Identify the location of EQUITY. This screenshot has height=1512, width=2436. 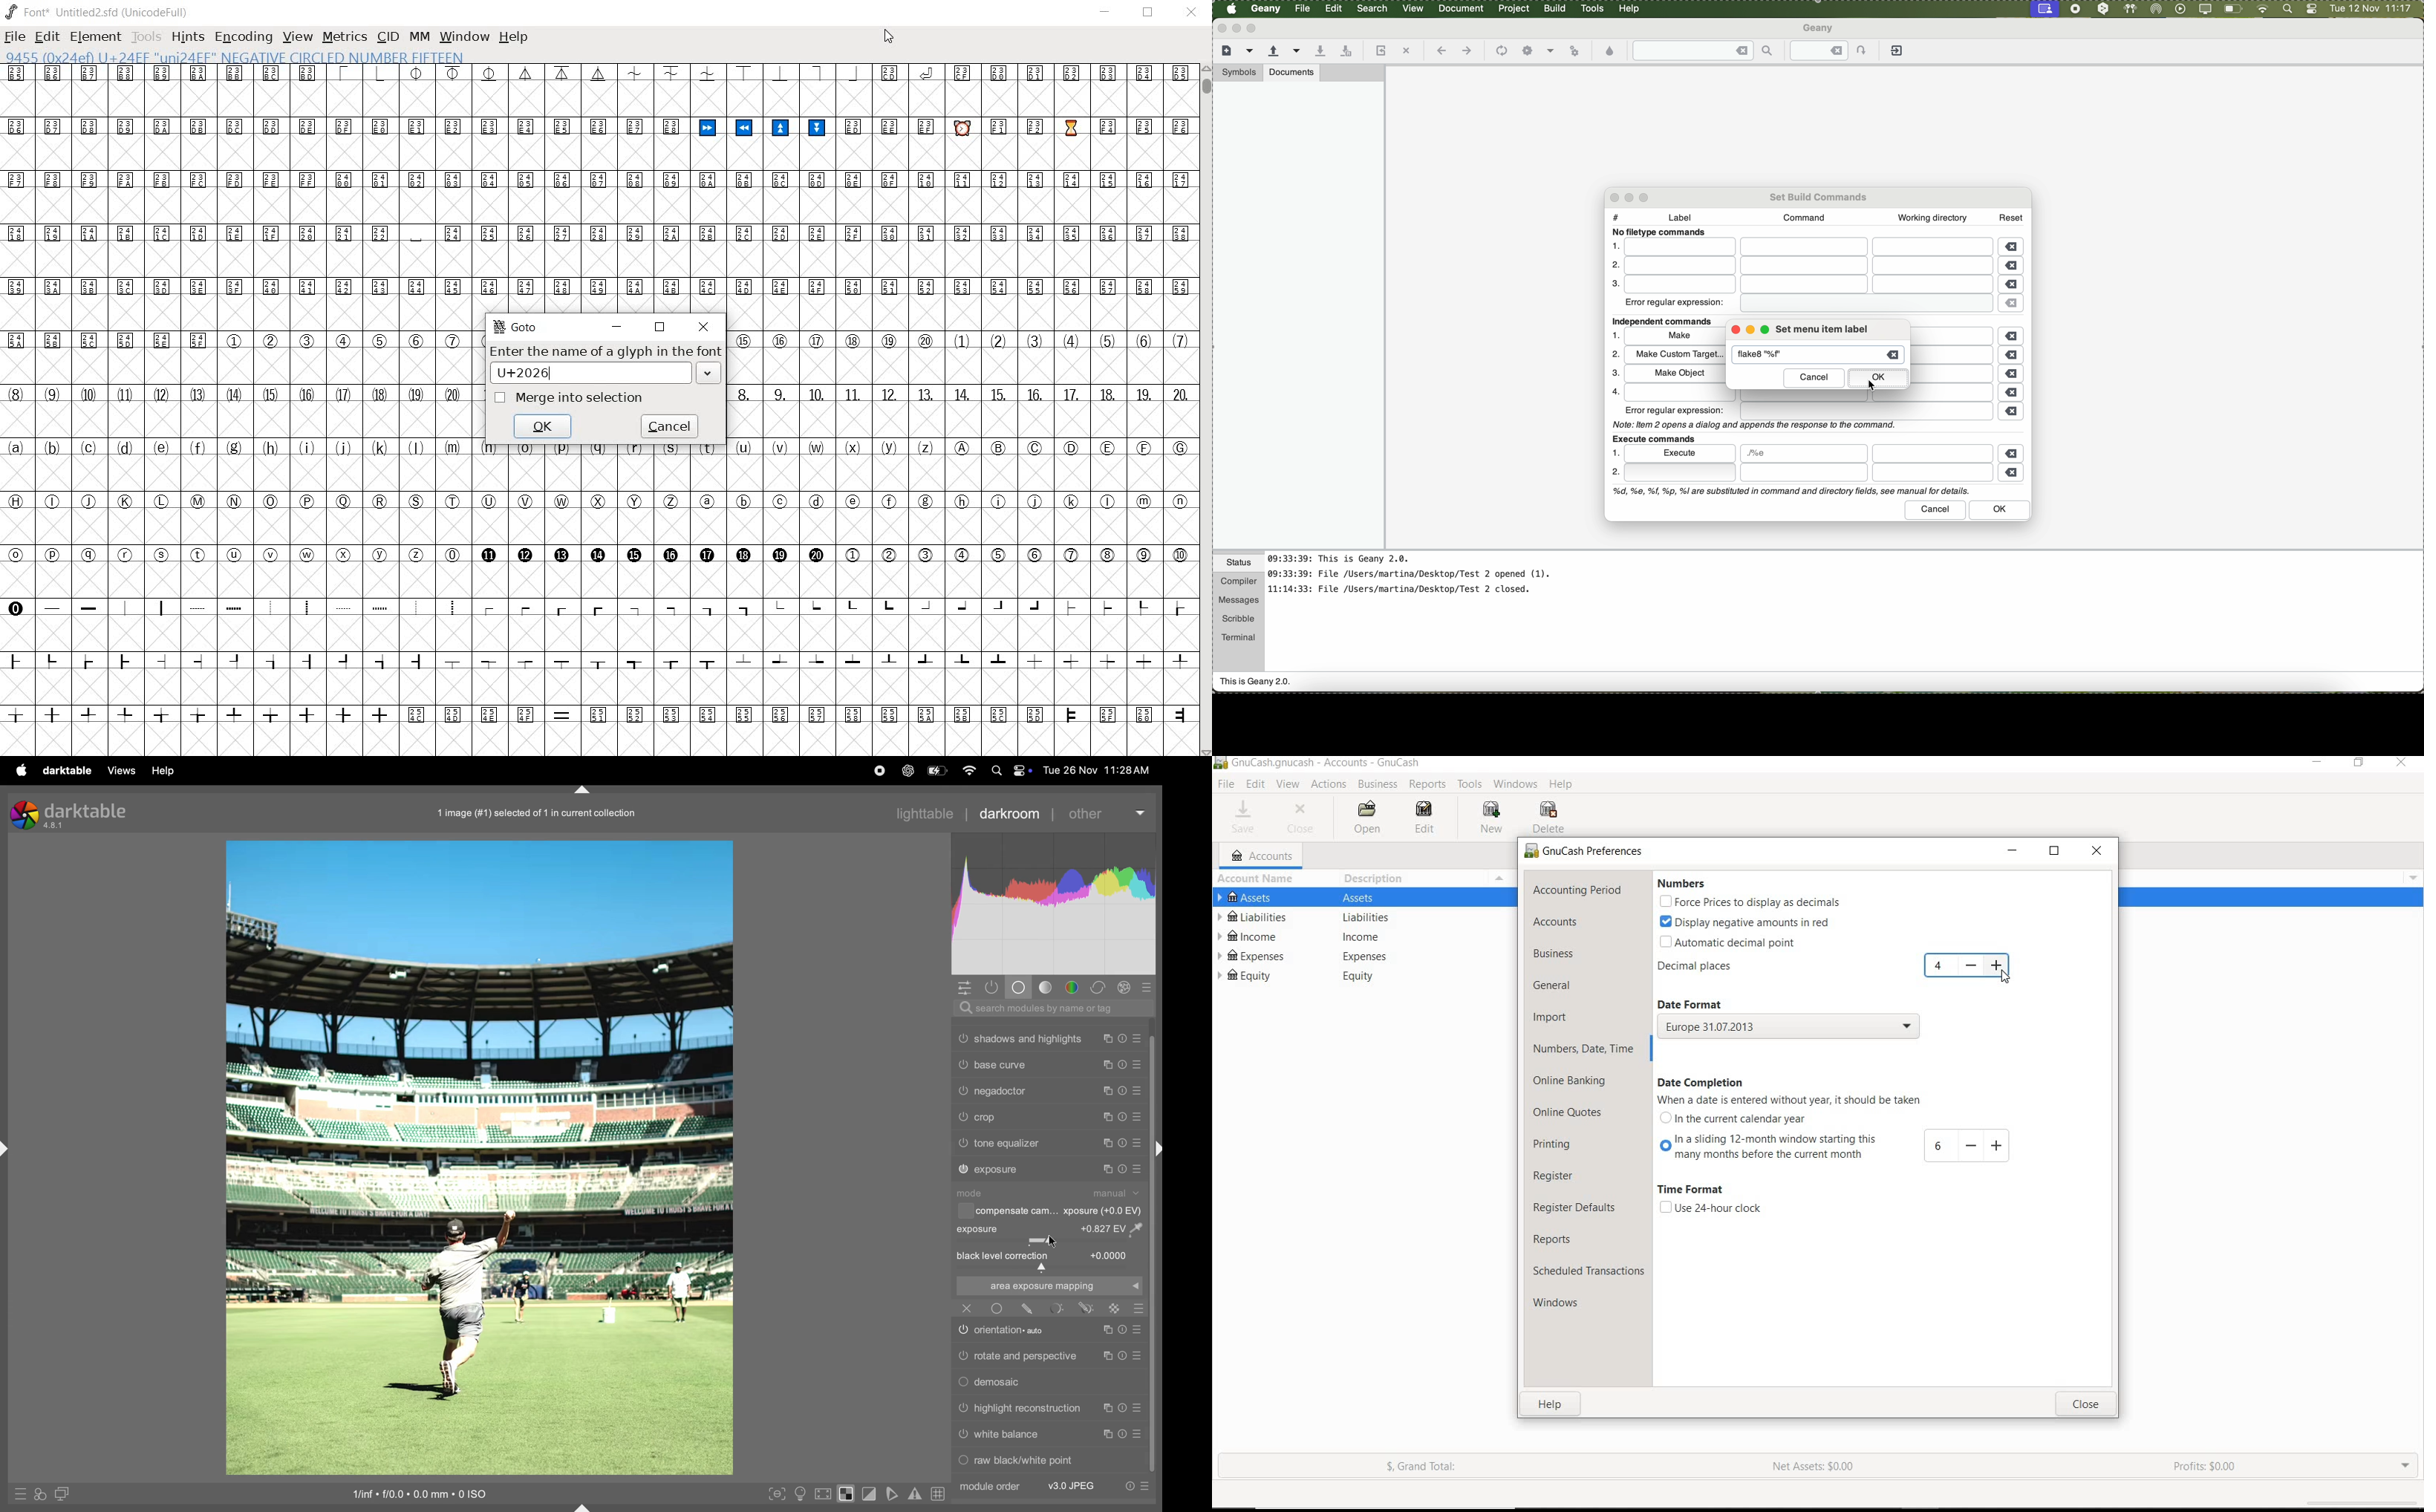
(1366, 977).